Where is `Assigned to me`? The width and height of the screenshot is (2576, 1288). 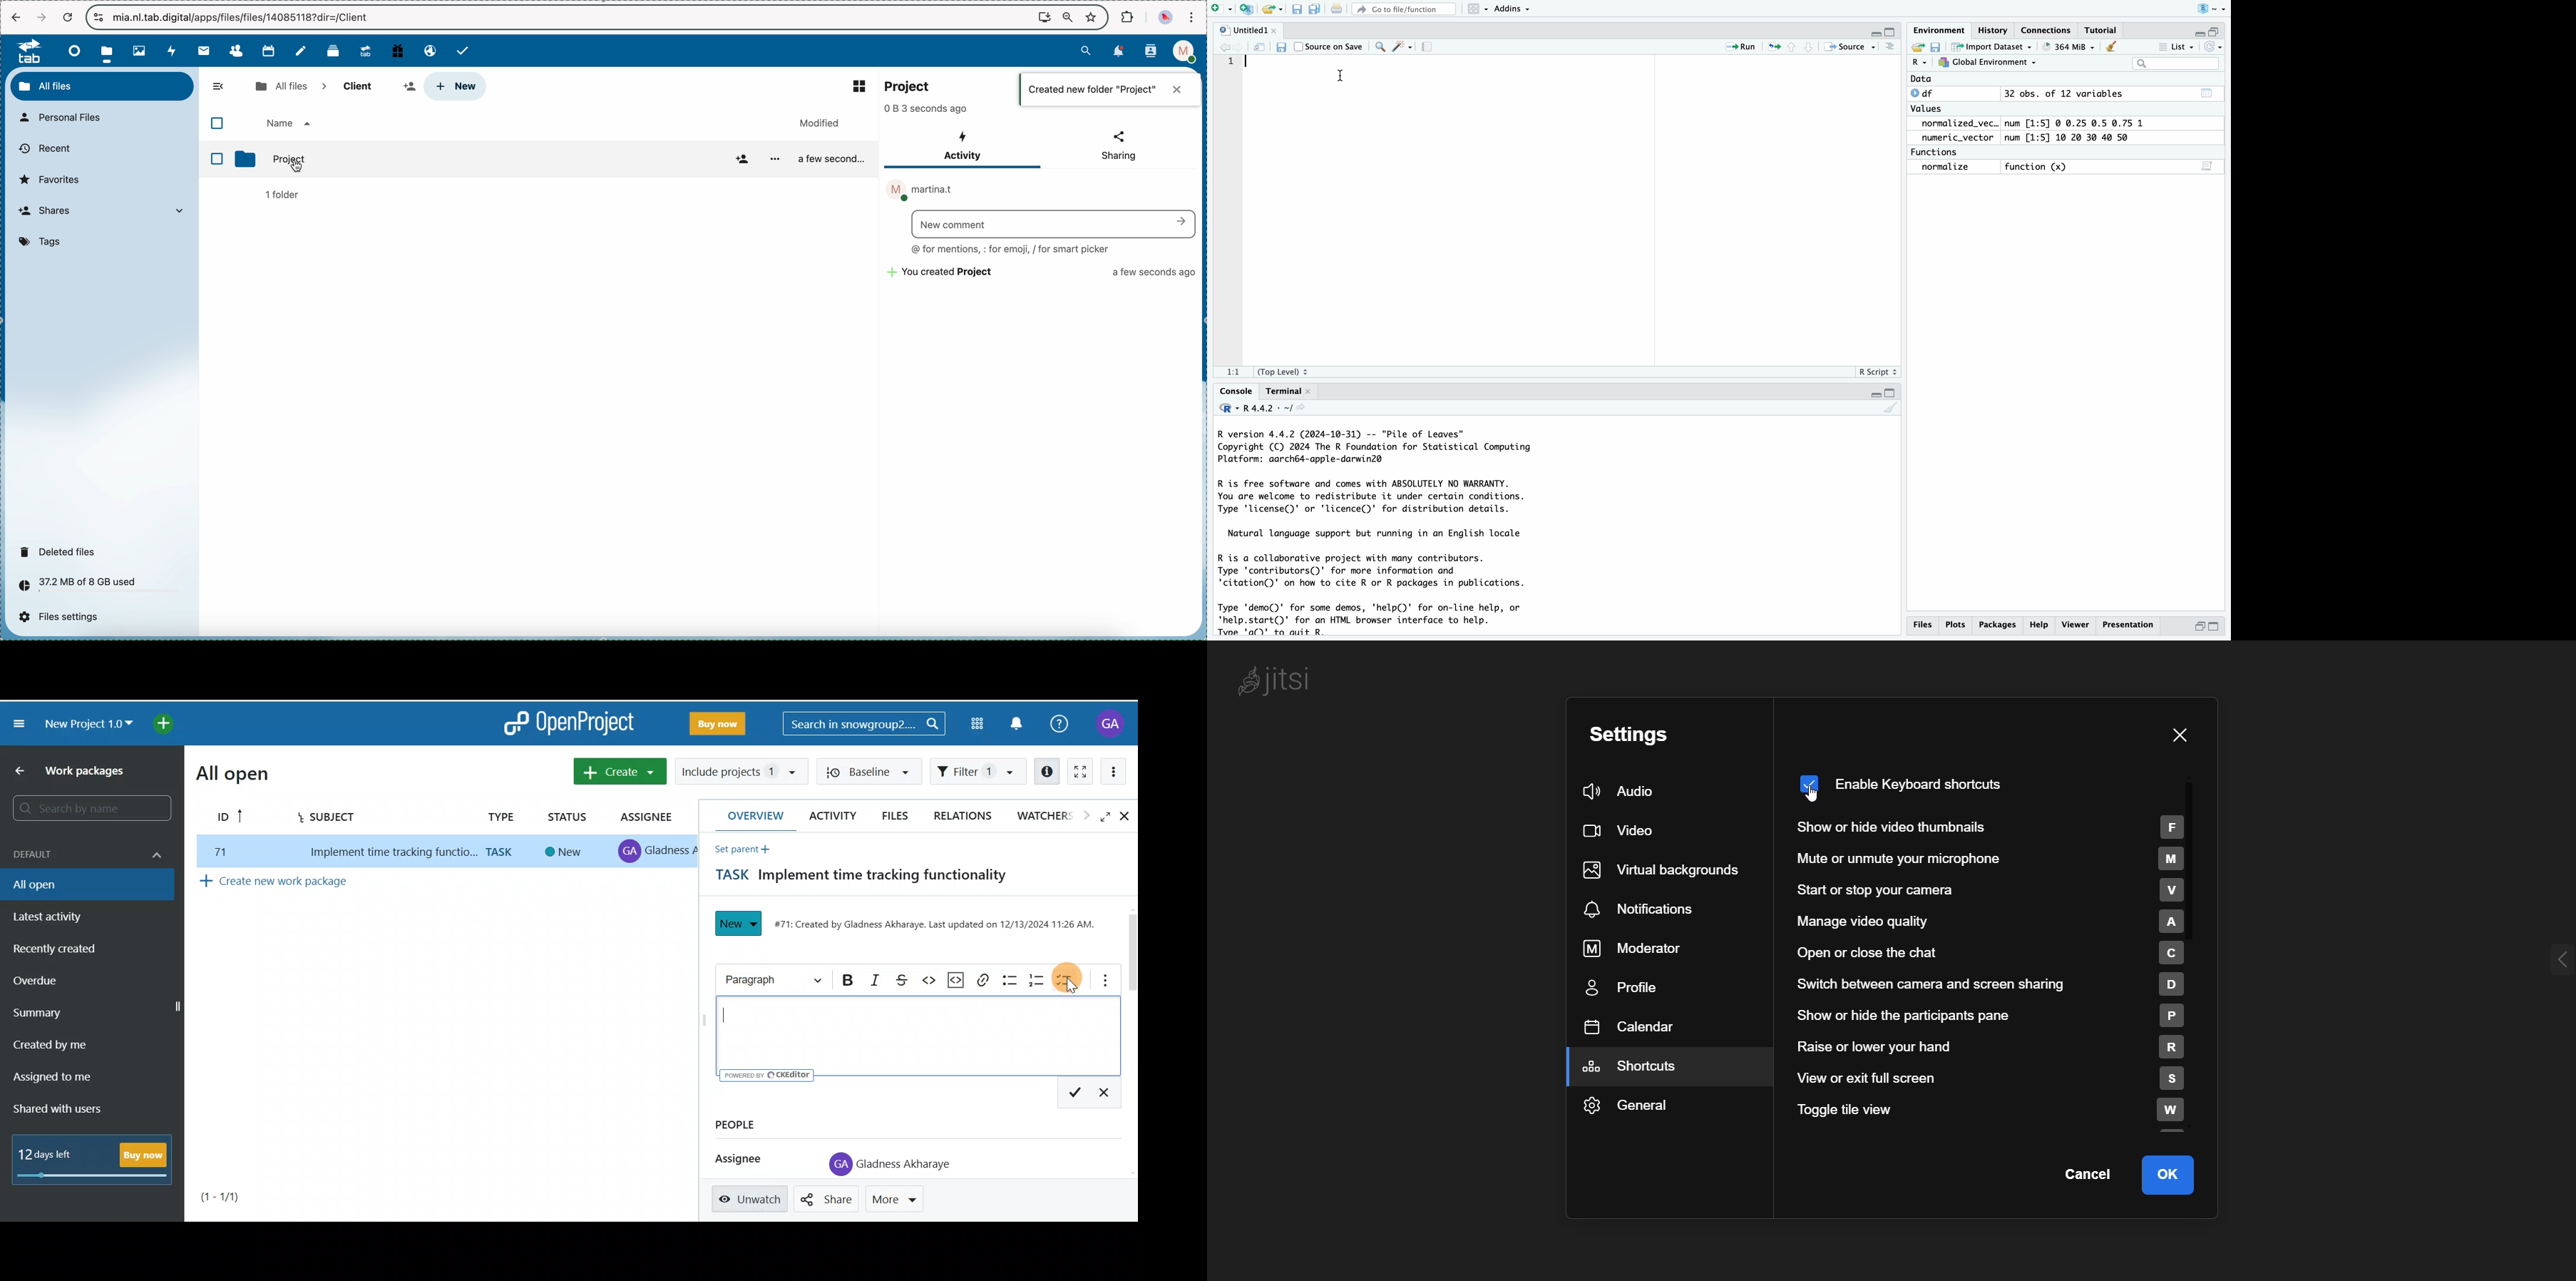
Assigned to me is located at coordinates (58, 1076).